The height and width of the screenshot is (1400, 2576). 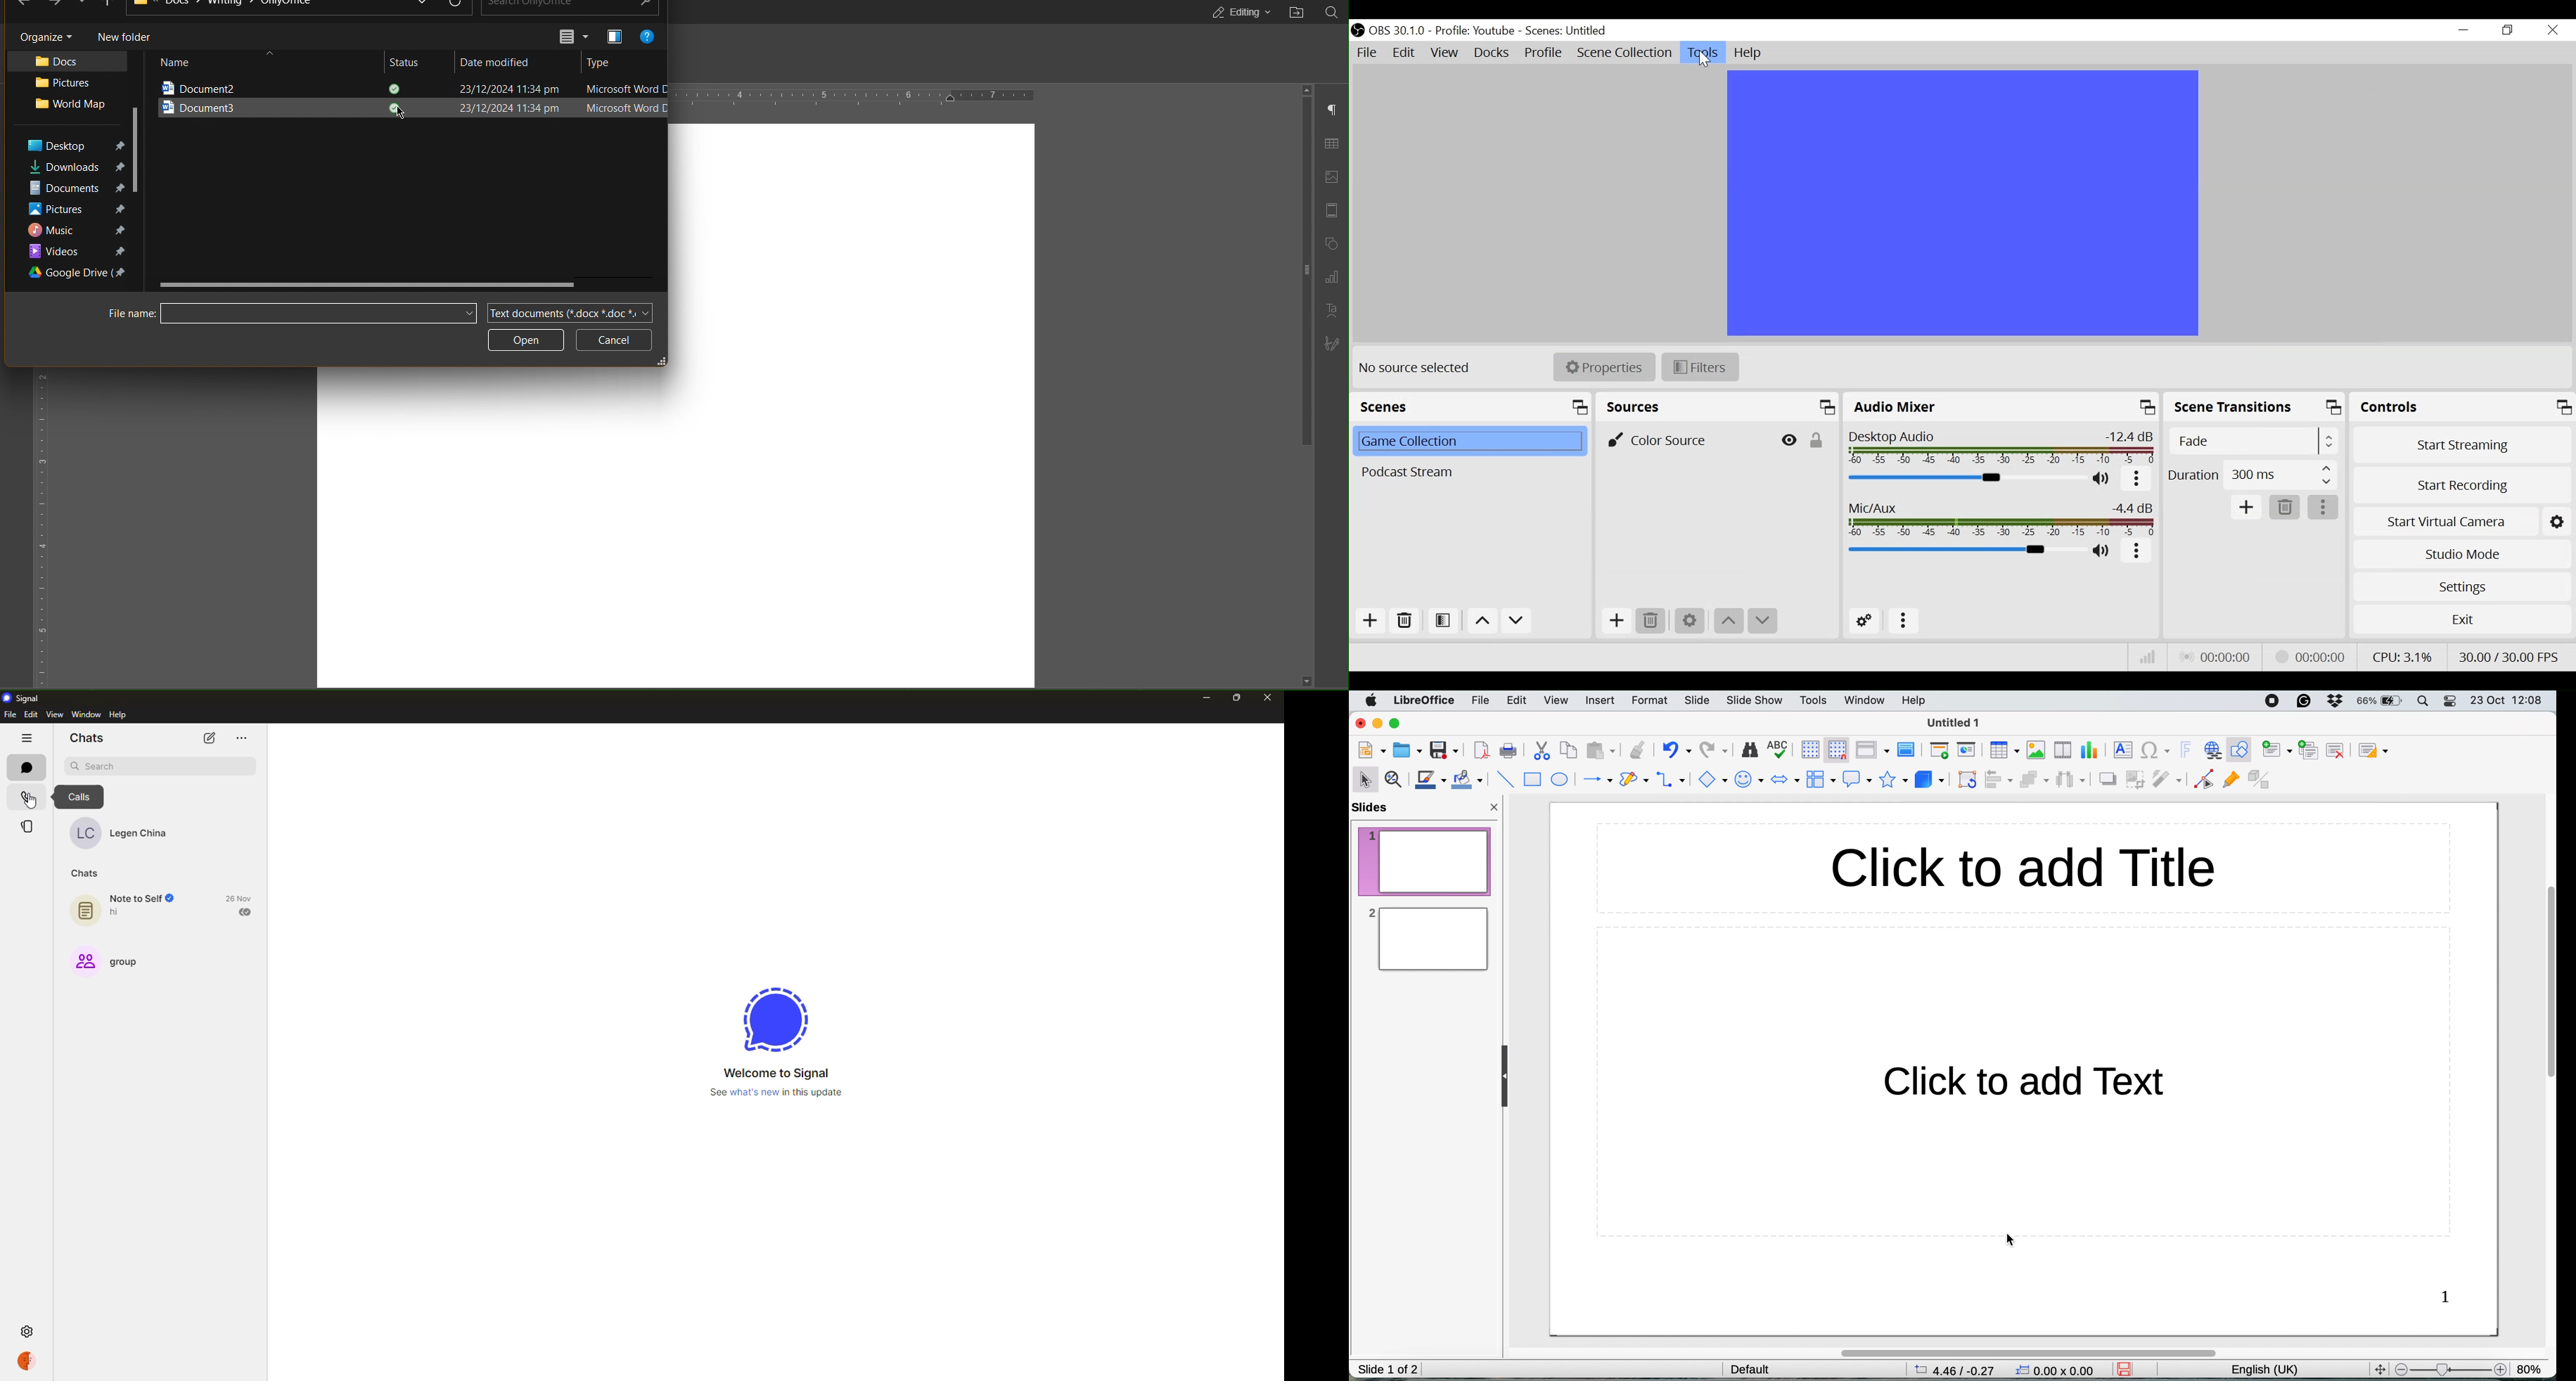 What do you see at coordinates (1779, 747) in the screenshot?
I see `spelling` at bounding box center [1779, 747].